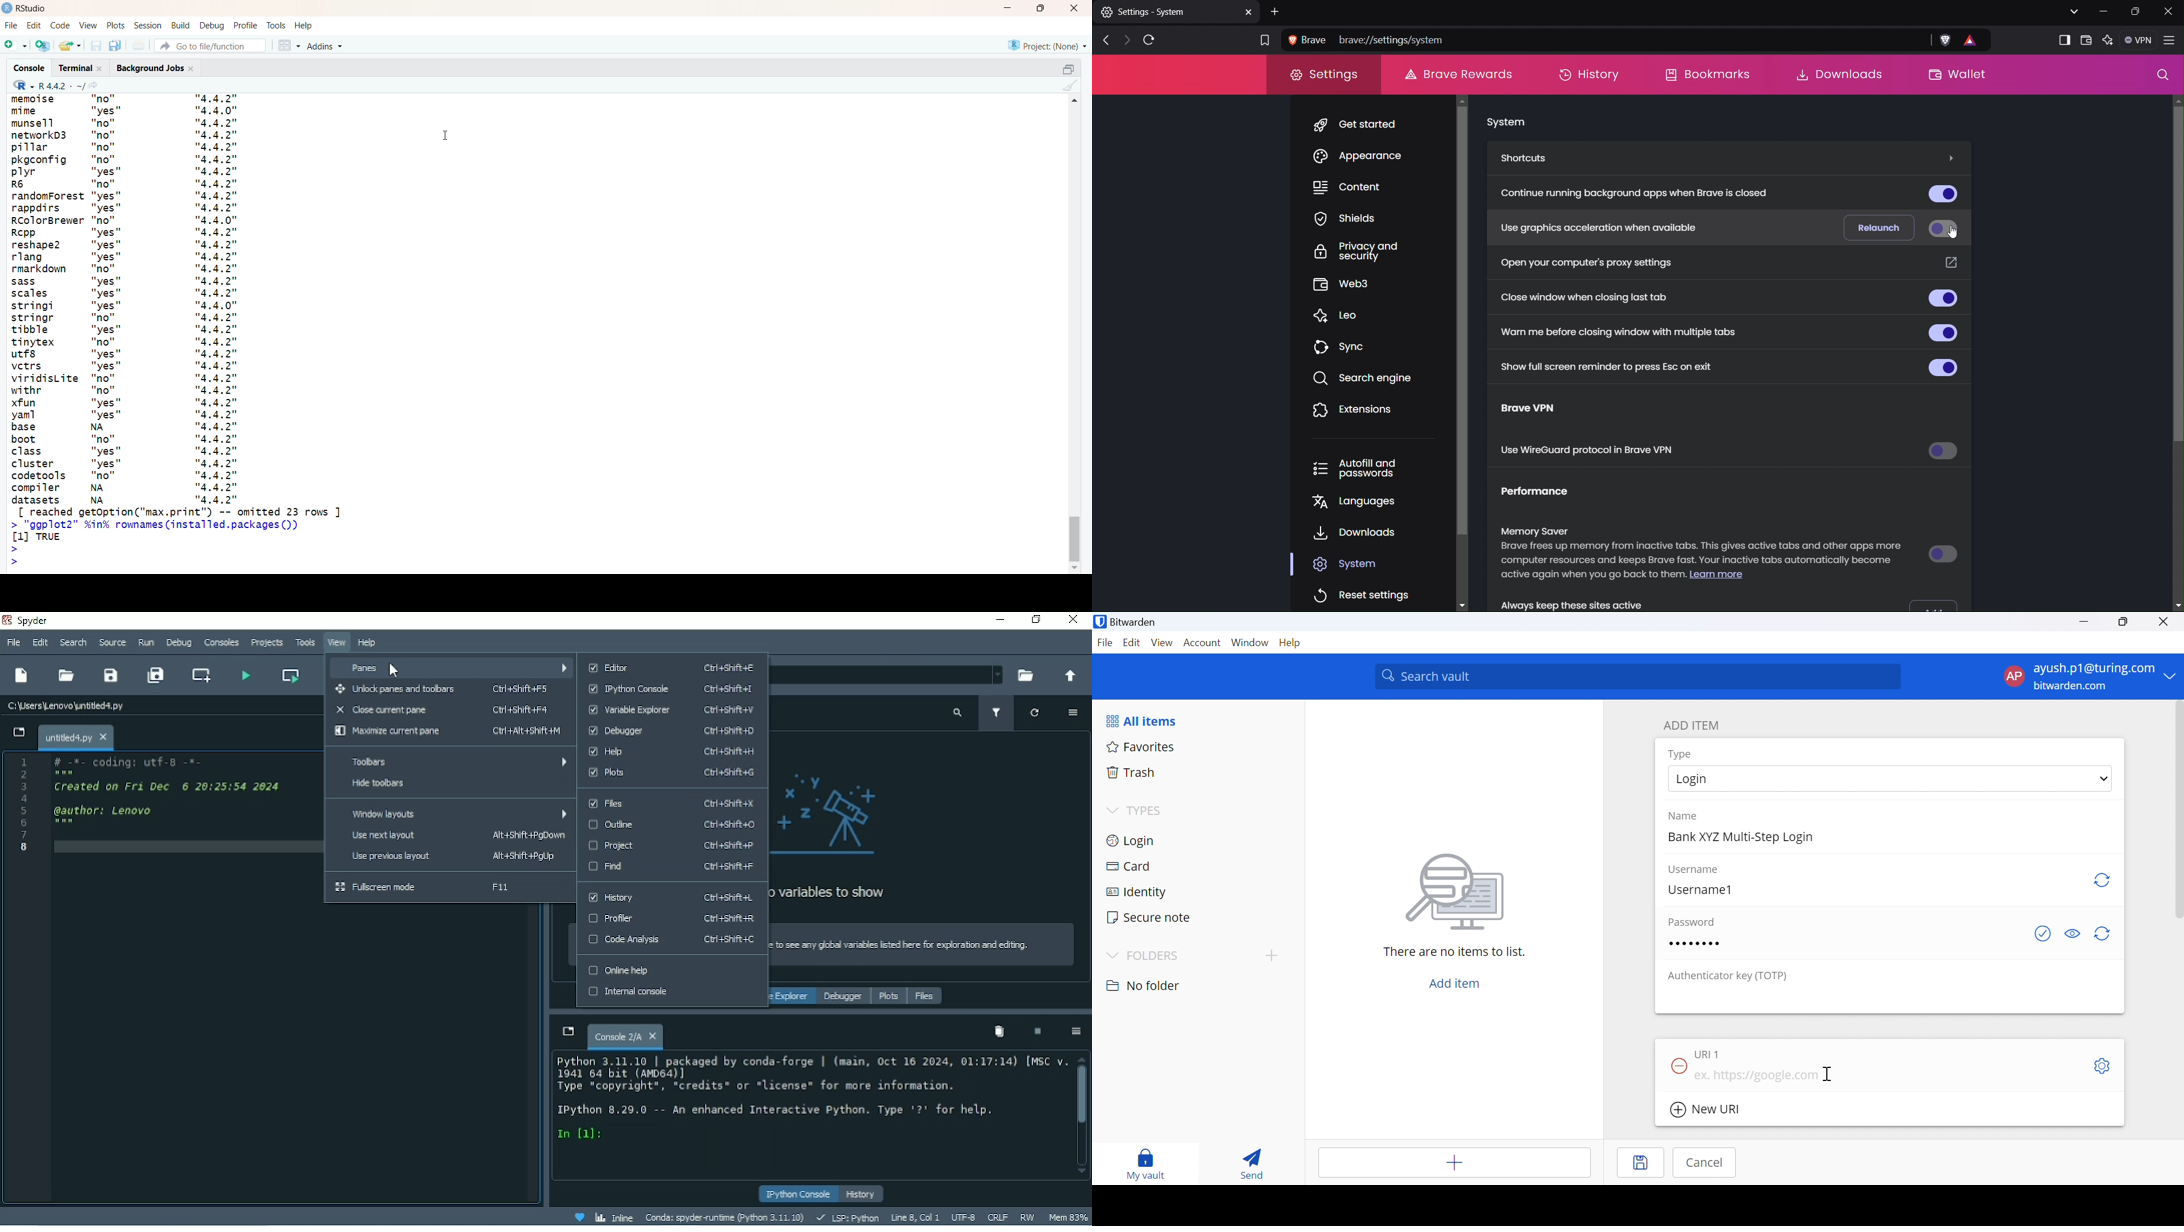 The height and width of the screenshot is (1232, 2184). I want to click on print the current file, so click(139, 46).